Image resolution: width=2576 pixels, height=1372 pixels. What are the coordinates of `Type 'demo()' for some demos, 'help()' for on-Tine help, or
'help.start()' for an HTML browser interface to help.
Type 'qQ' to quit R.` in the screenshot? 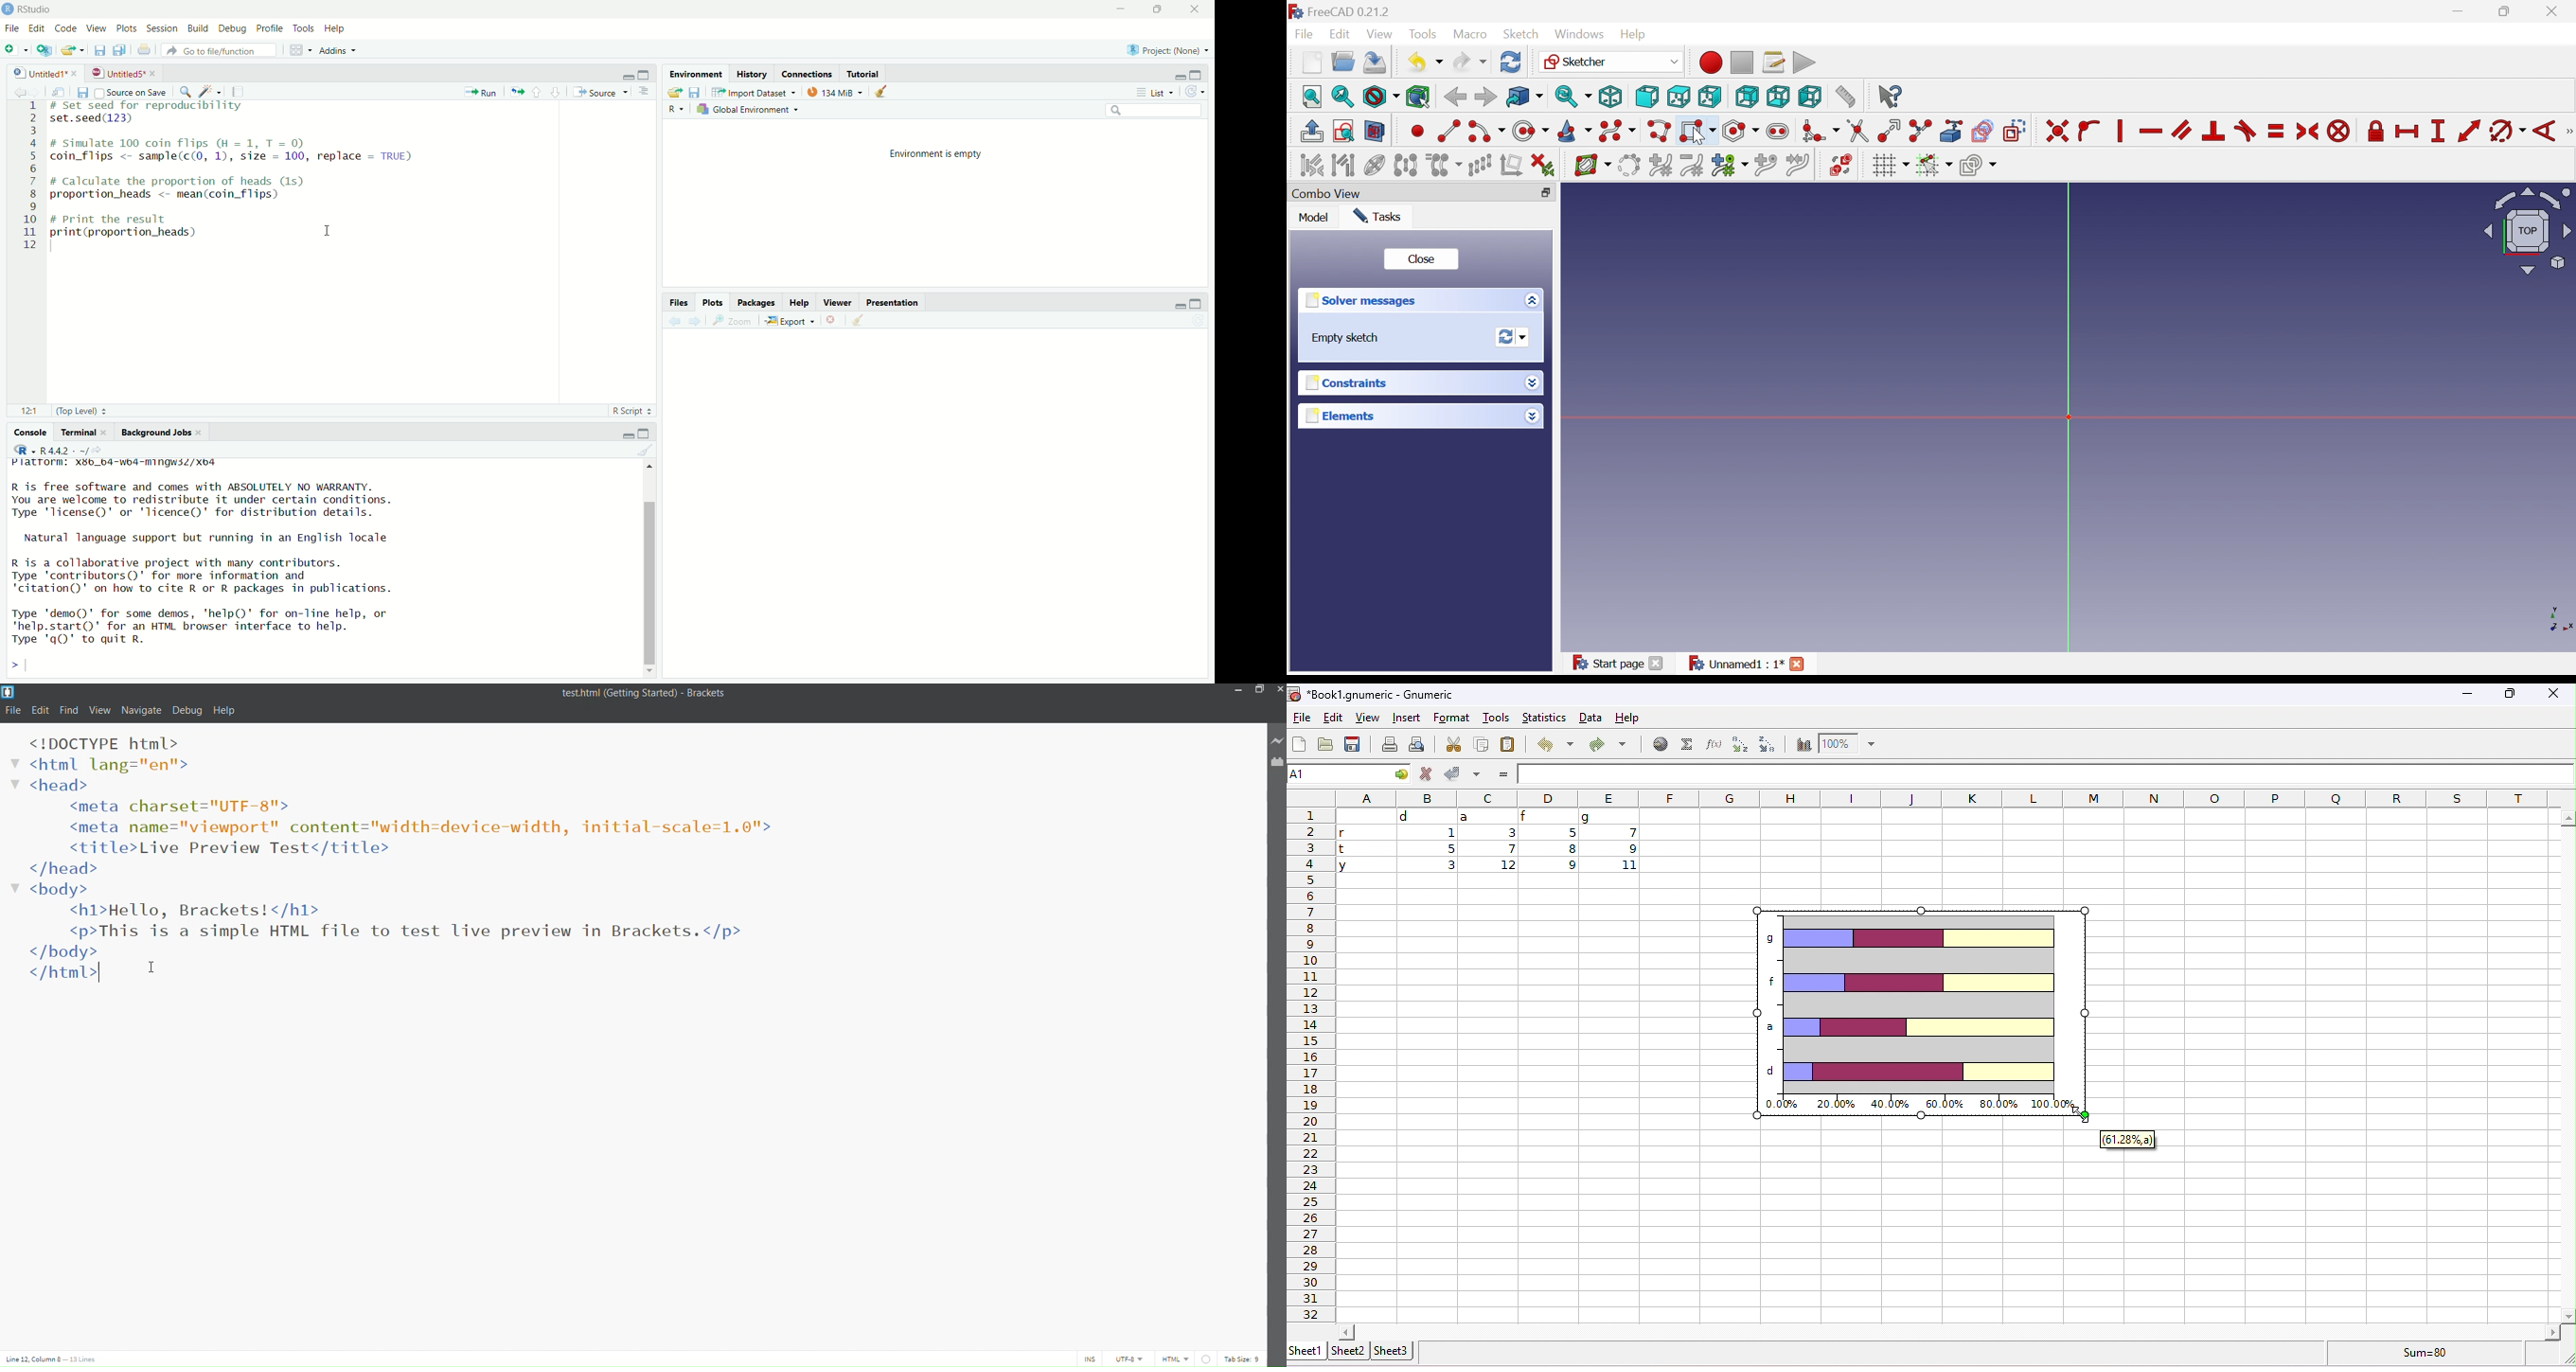 It's located at (224, 627).